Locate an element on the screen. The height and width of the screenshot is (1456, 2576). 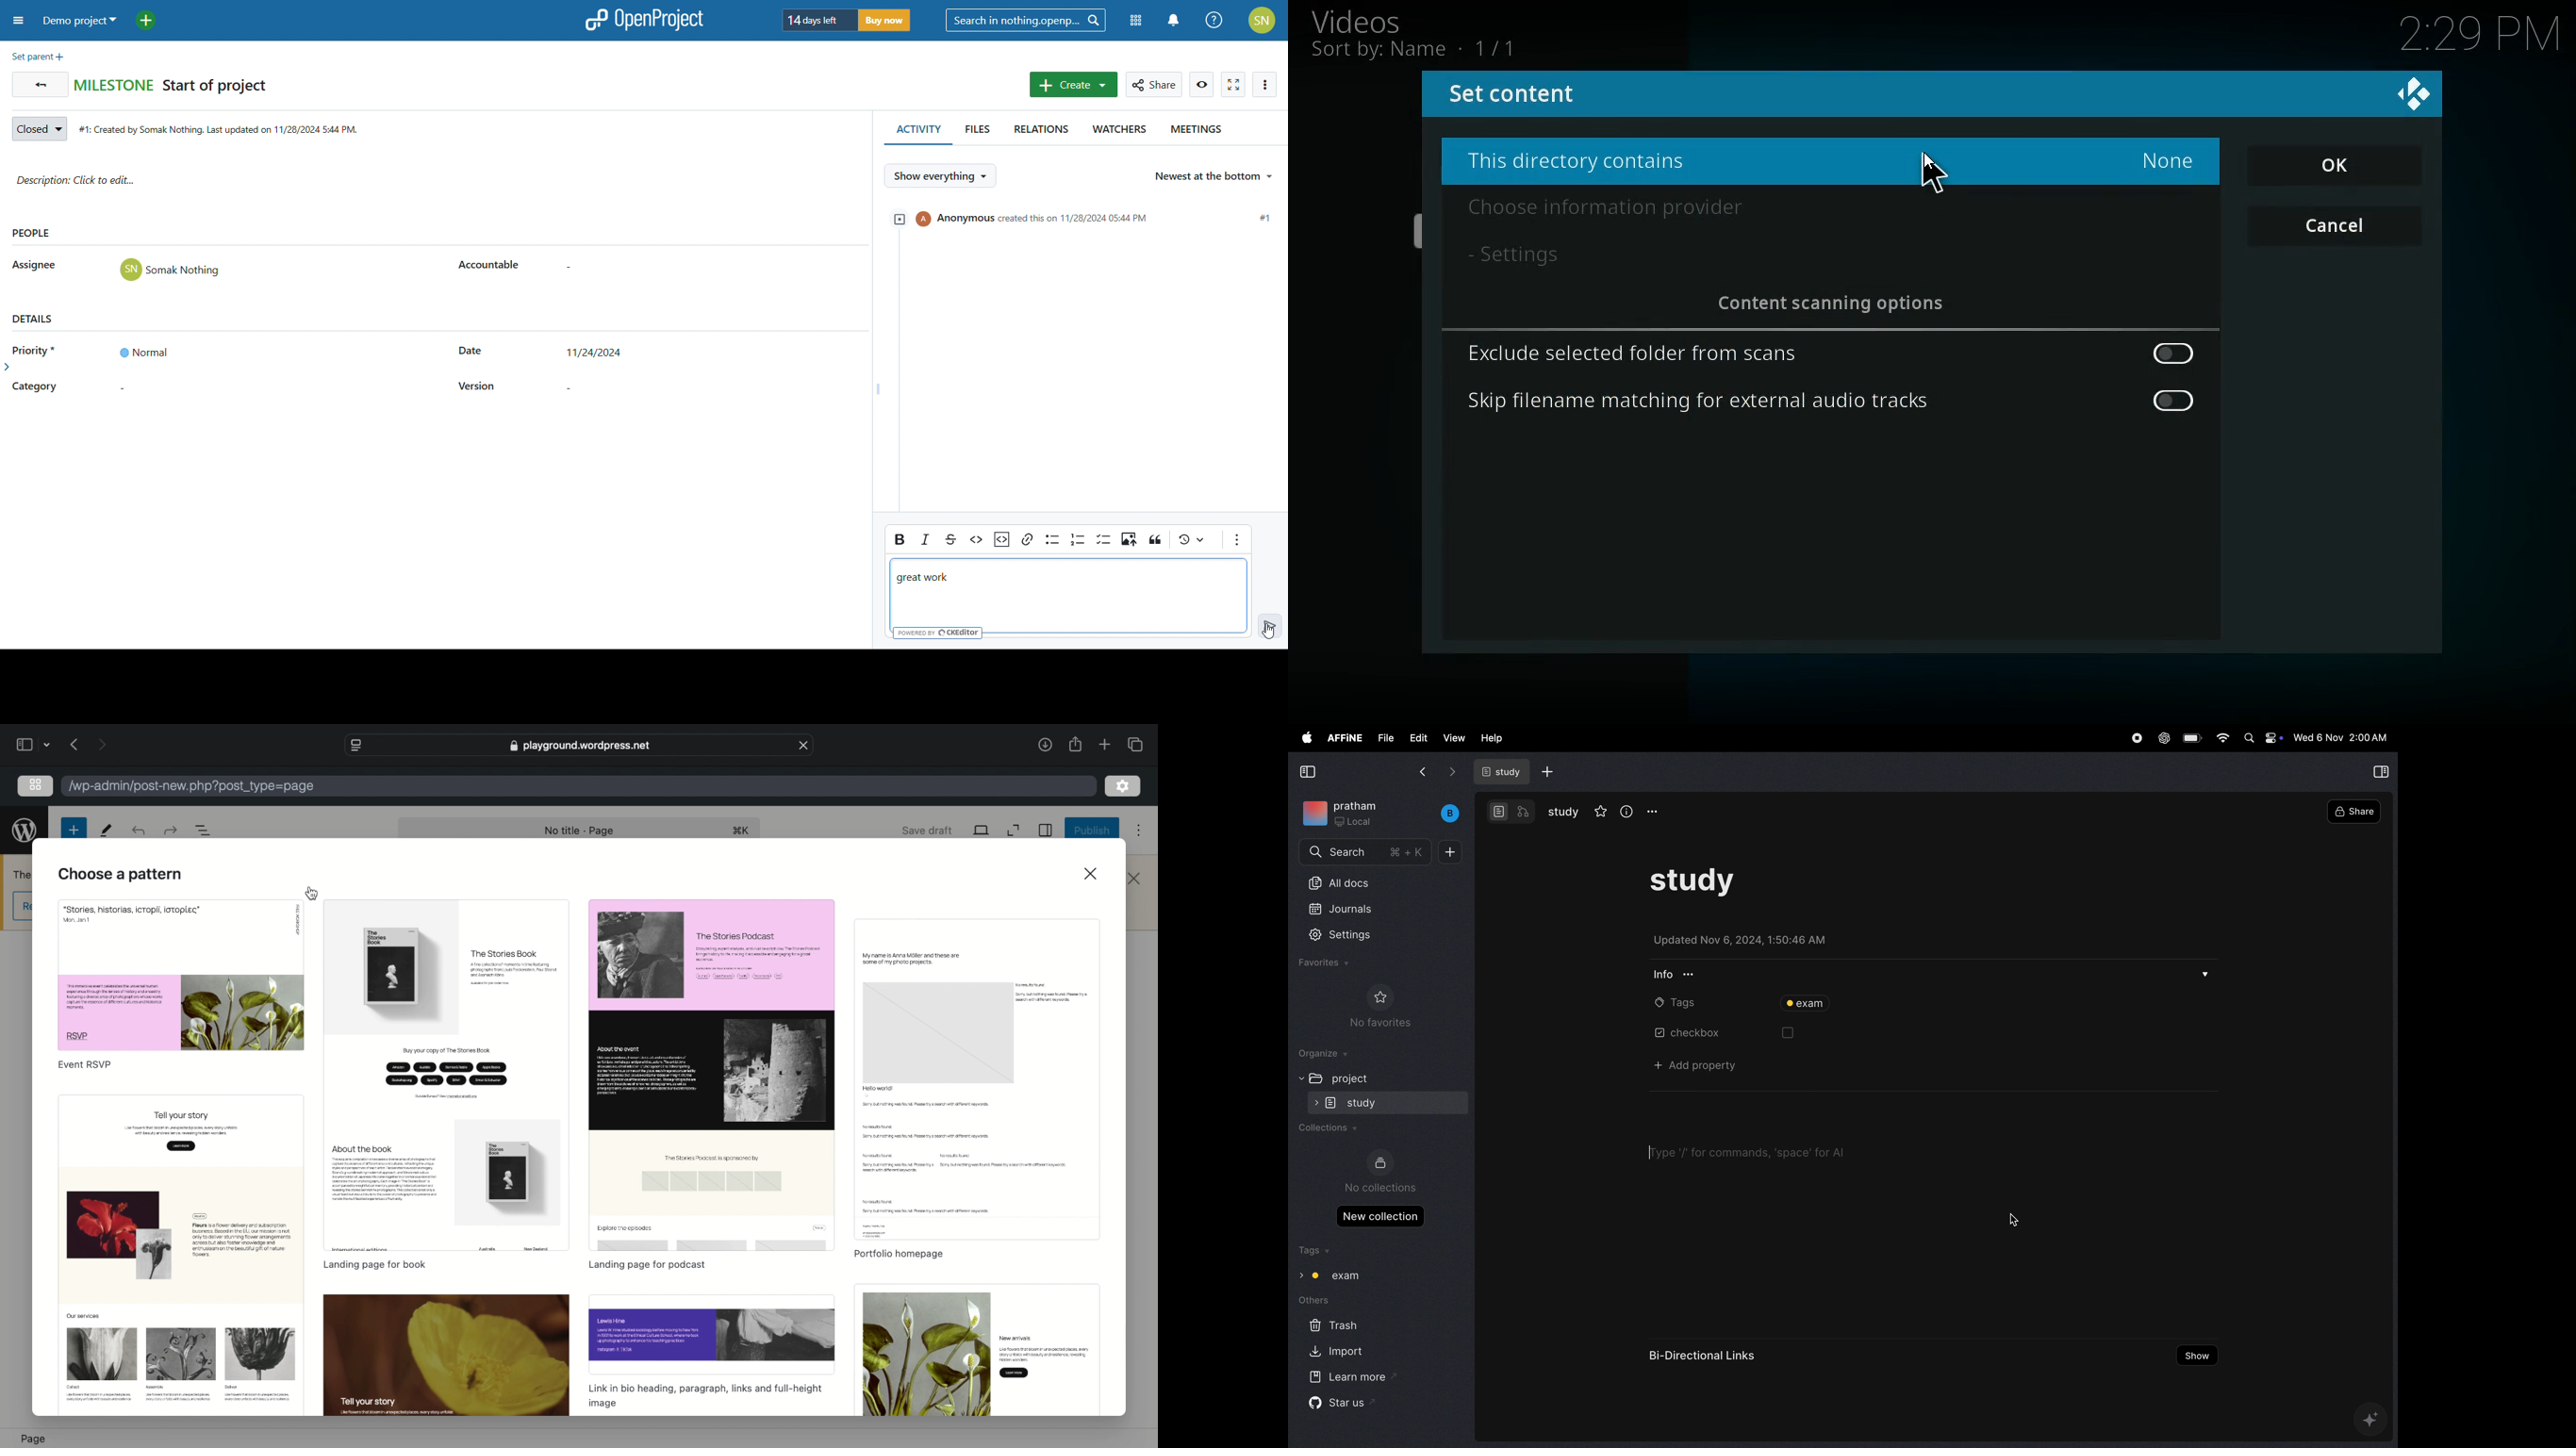
task study is located at coordinates (1695, 881).